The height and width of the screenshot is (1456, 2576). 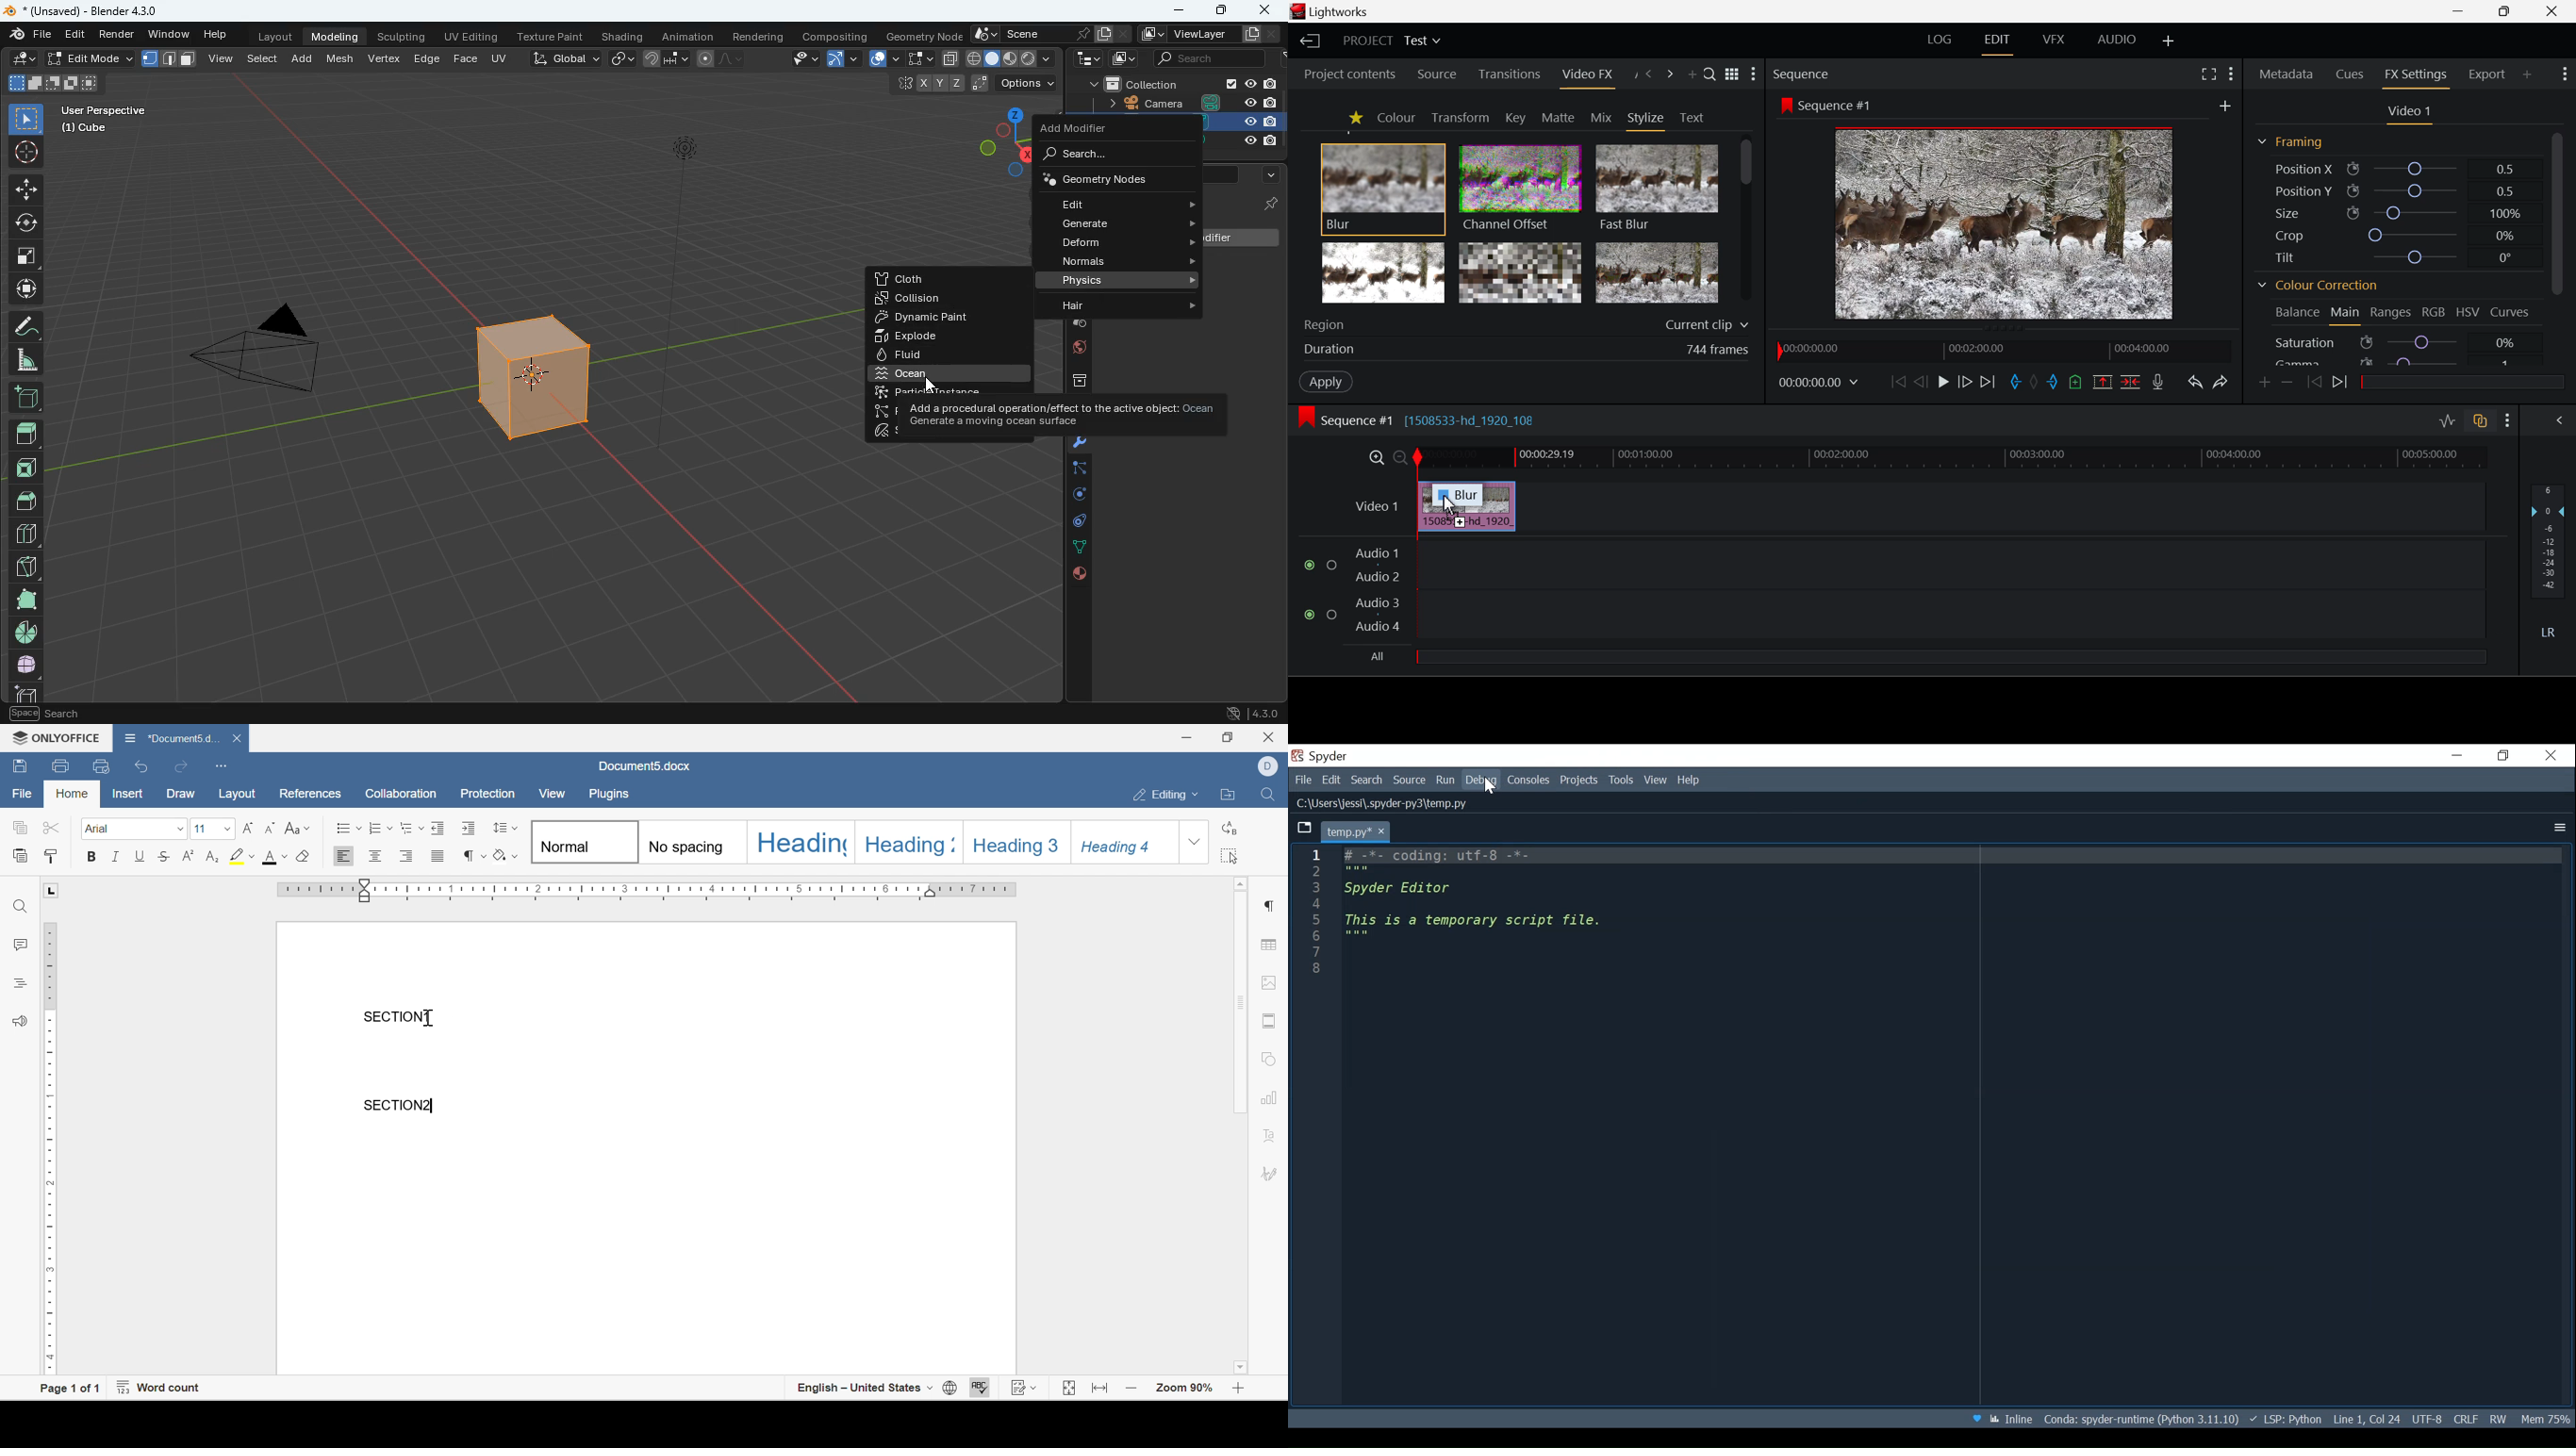 I want to click on Audio Input Field, so click(x=1881, y=604).